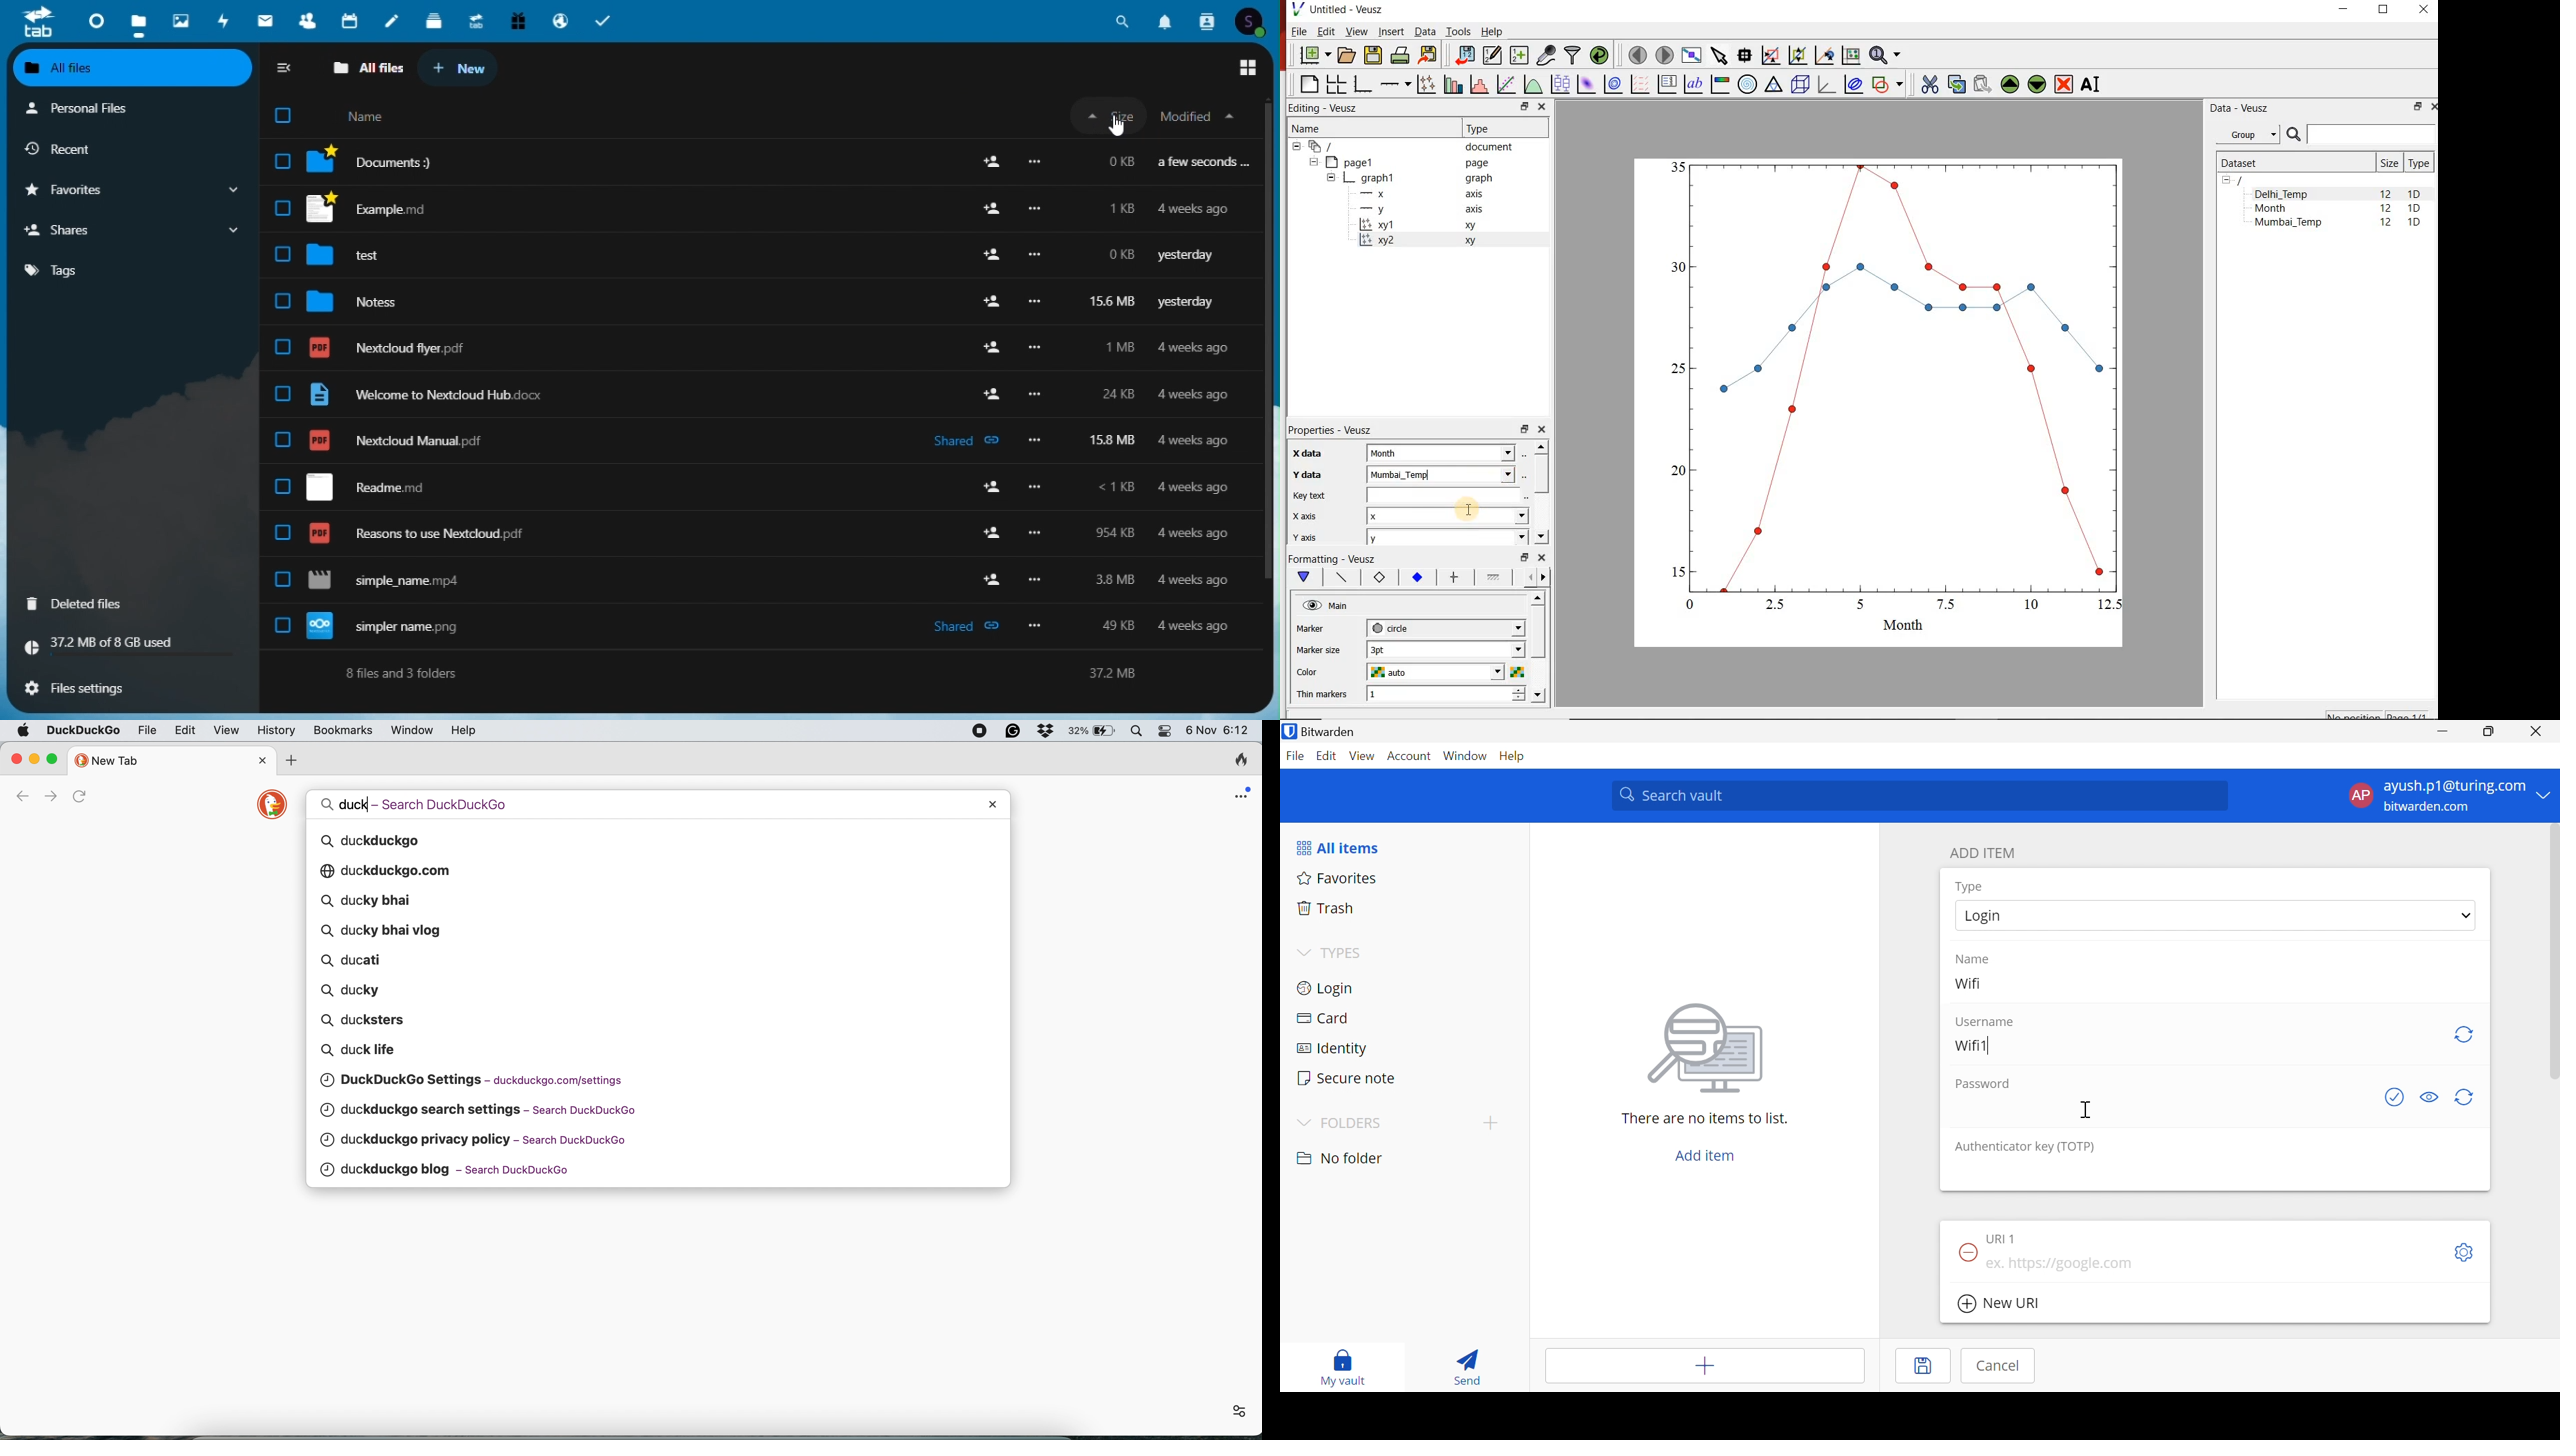 This screenshot has width=2576, height=1456. I want to click on Files, so click(139, 21).